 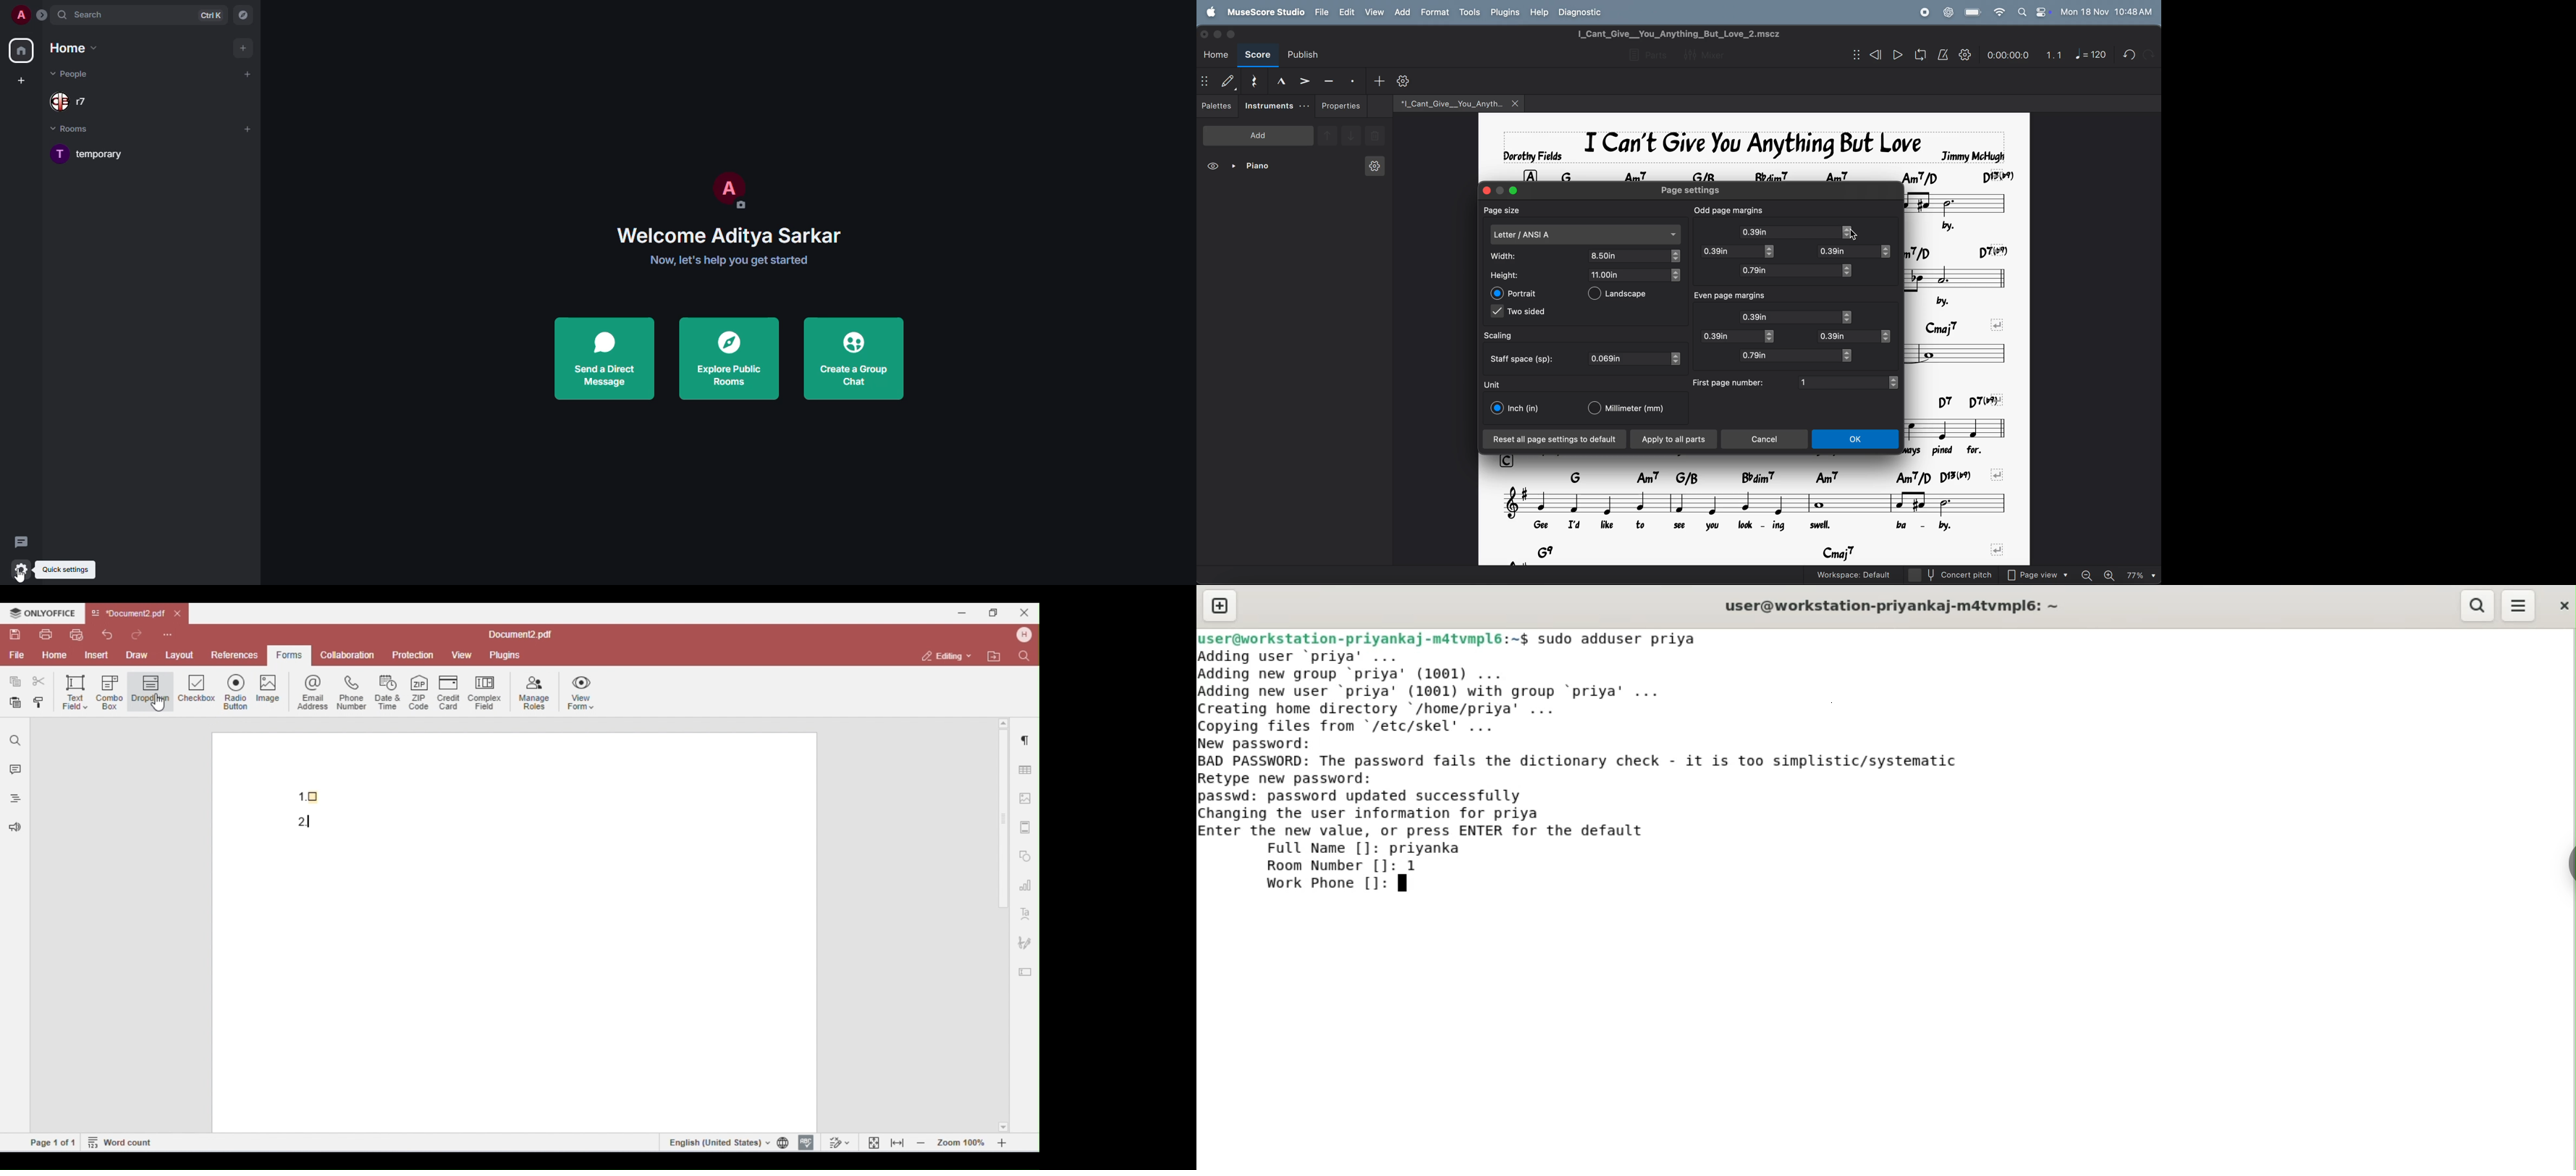 What do you see at coordinates (21, 82) in the screenshot?
I see `create space` at bounding box center [21, 82].